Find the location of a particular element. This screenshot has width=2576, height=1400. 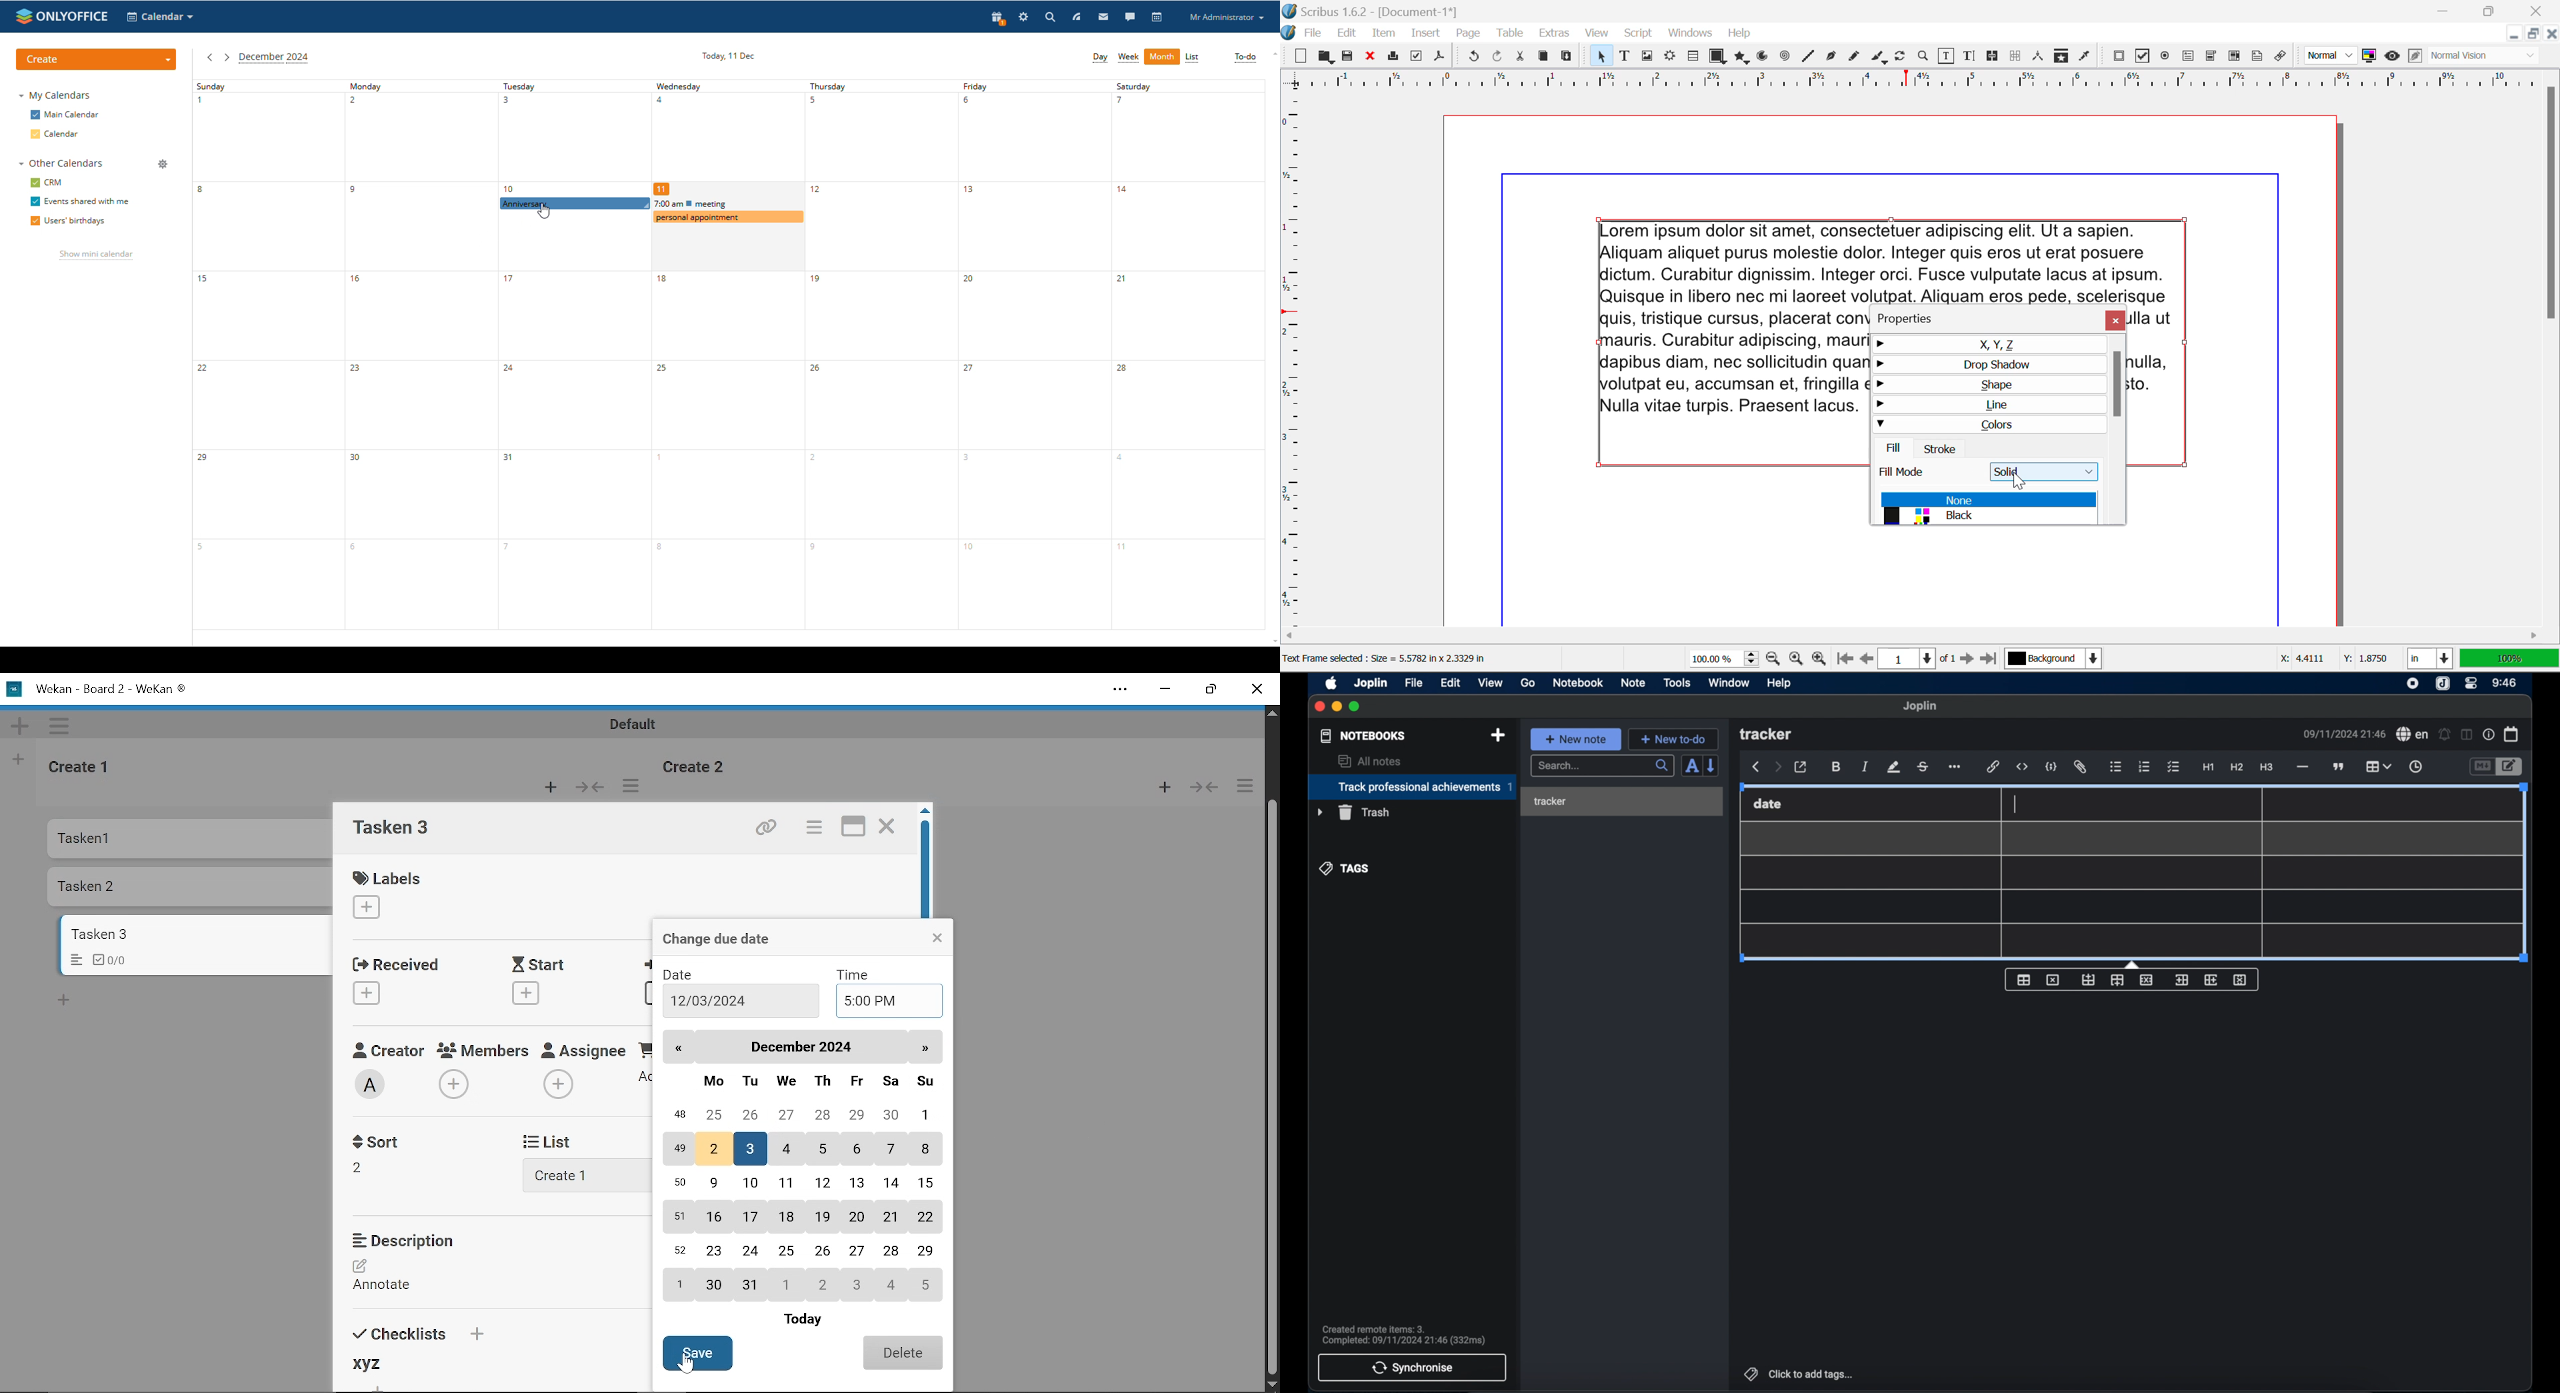

Polygons is located at coordinates (1741, 59).